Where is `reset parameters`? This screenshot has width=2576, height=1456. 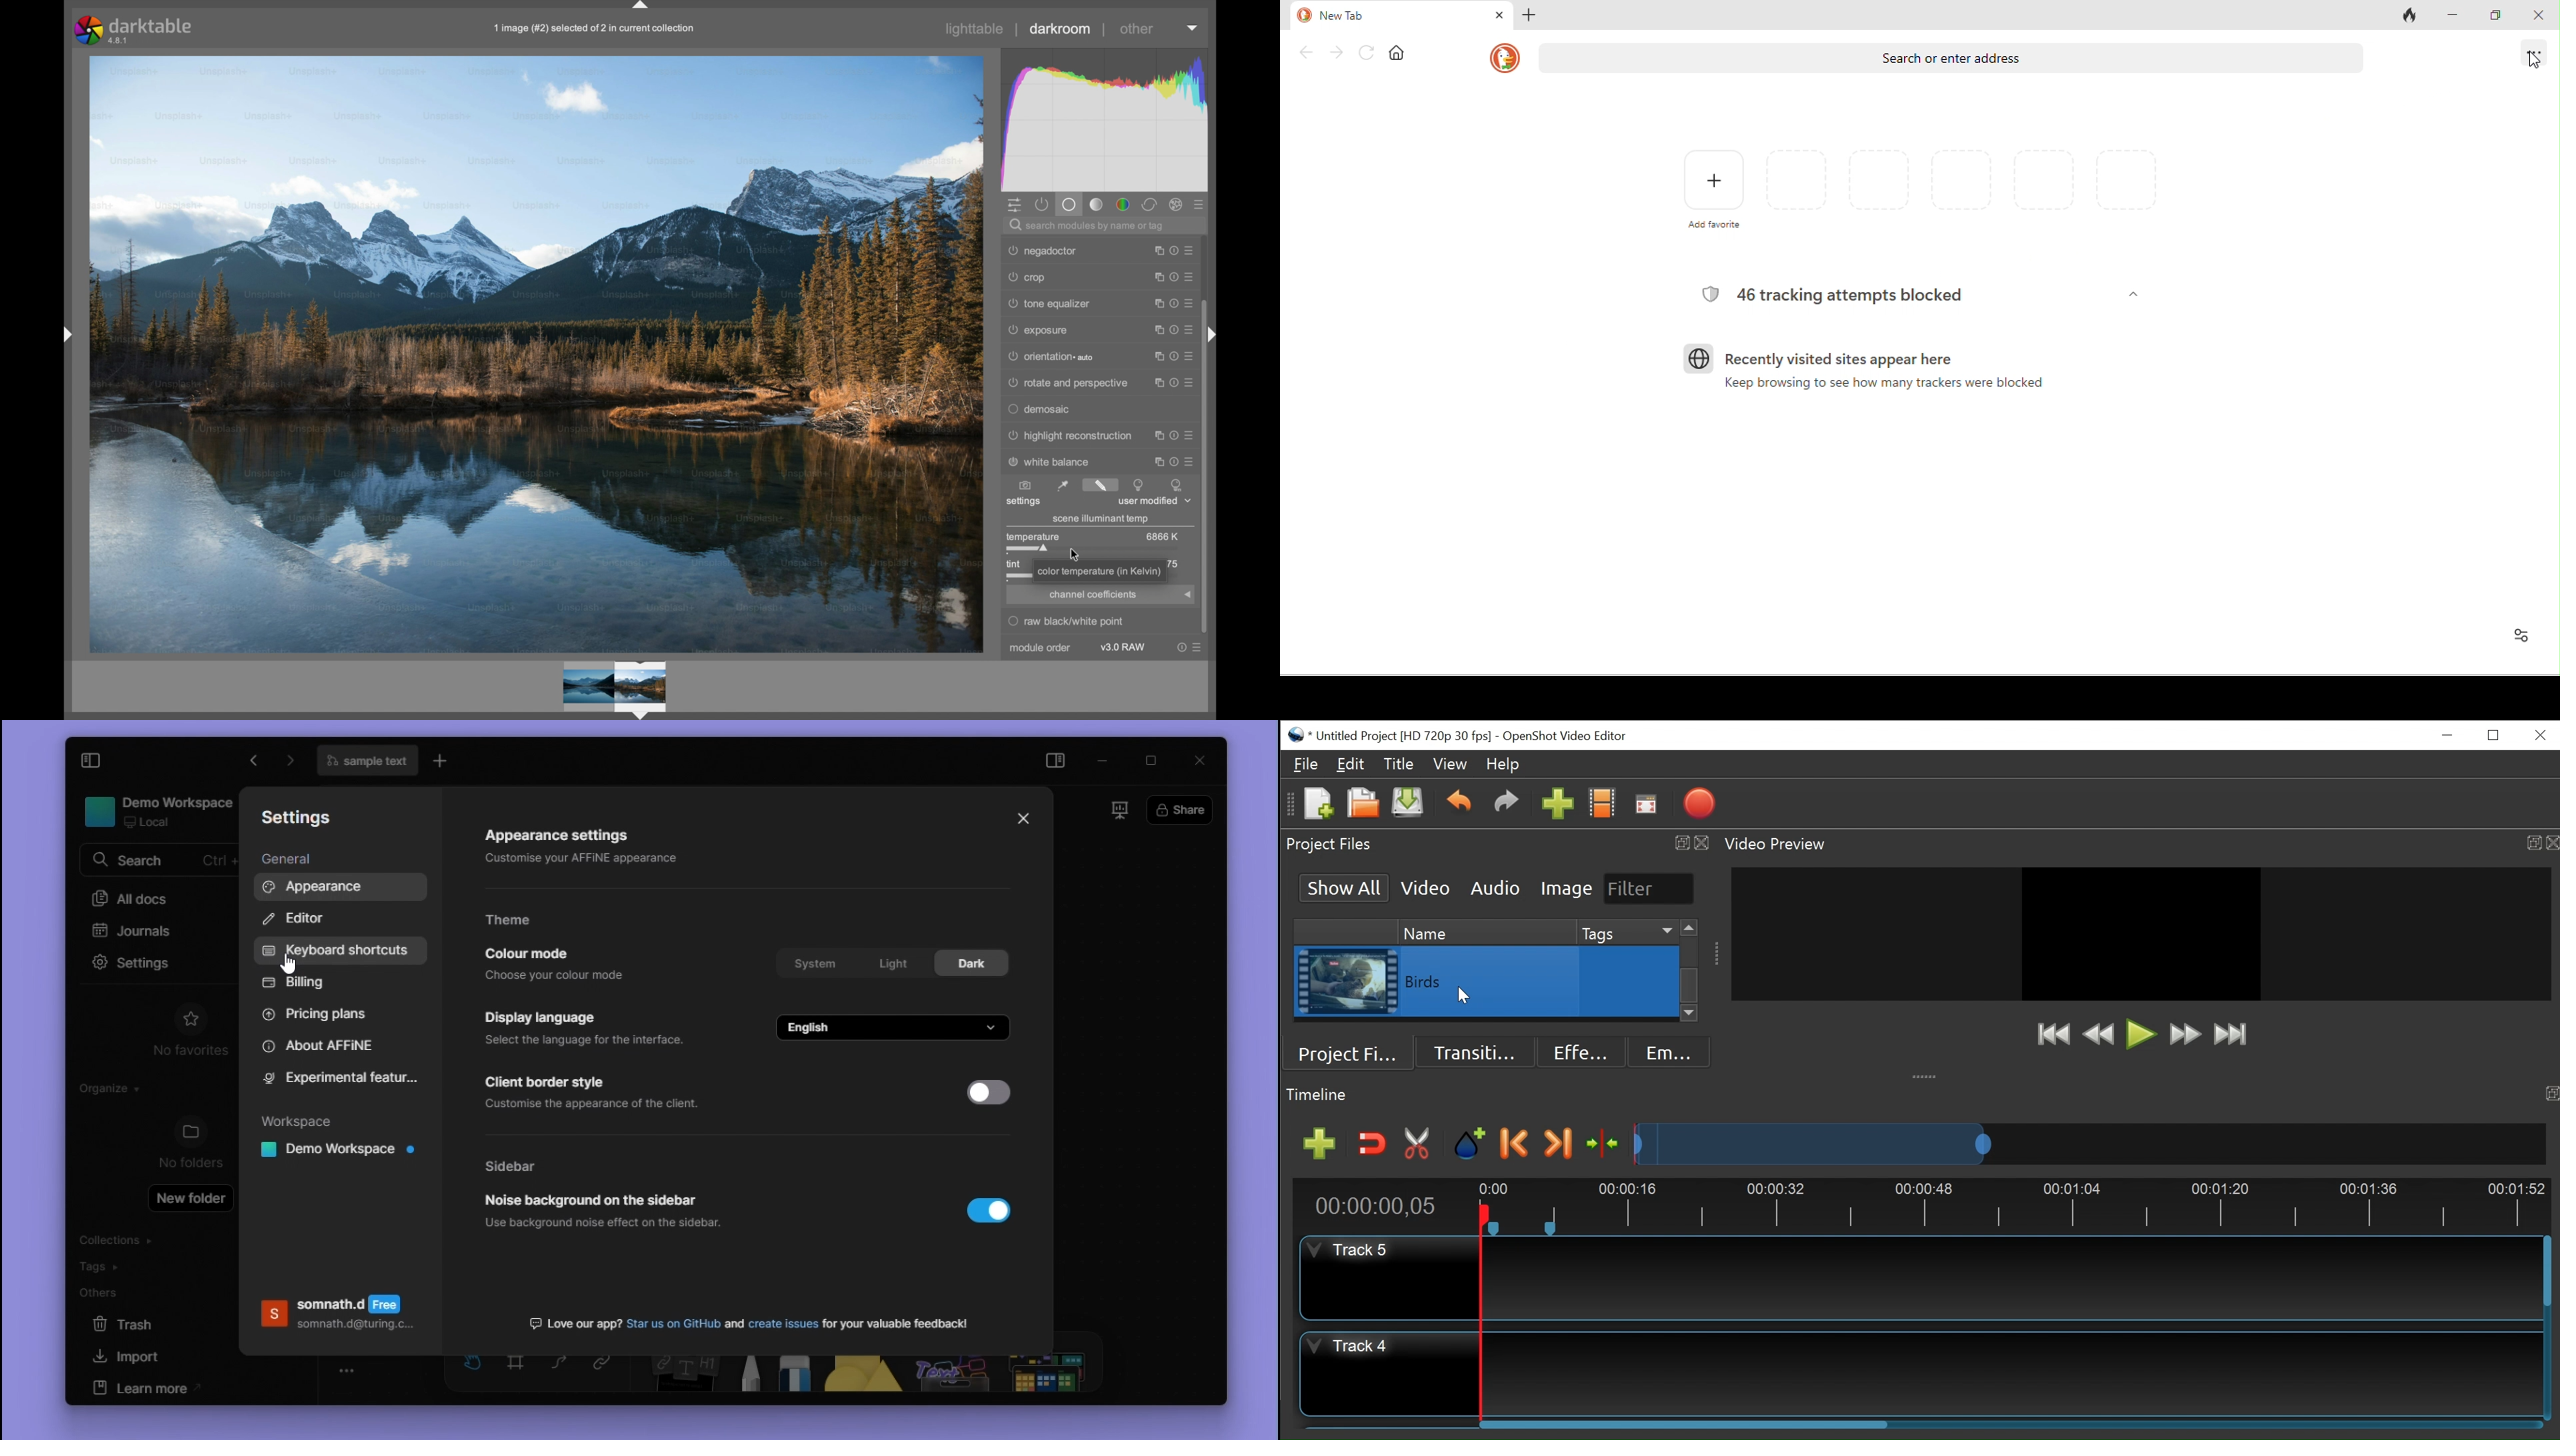 reset parameters is located at coordinates (1173, 379).